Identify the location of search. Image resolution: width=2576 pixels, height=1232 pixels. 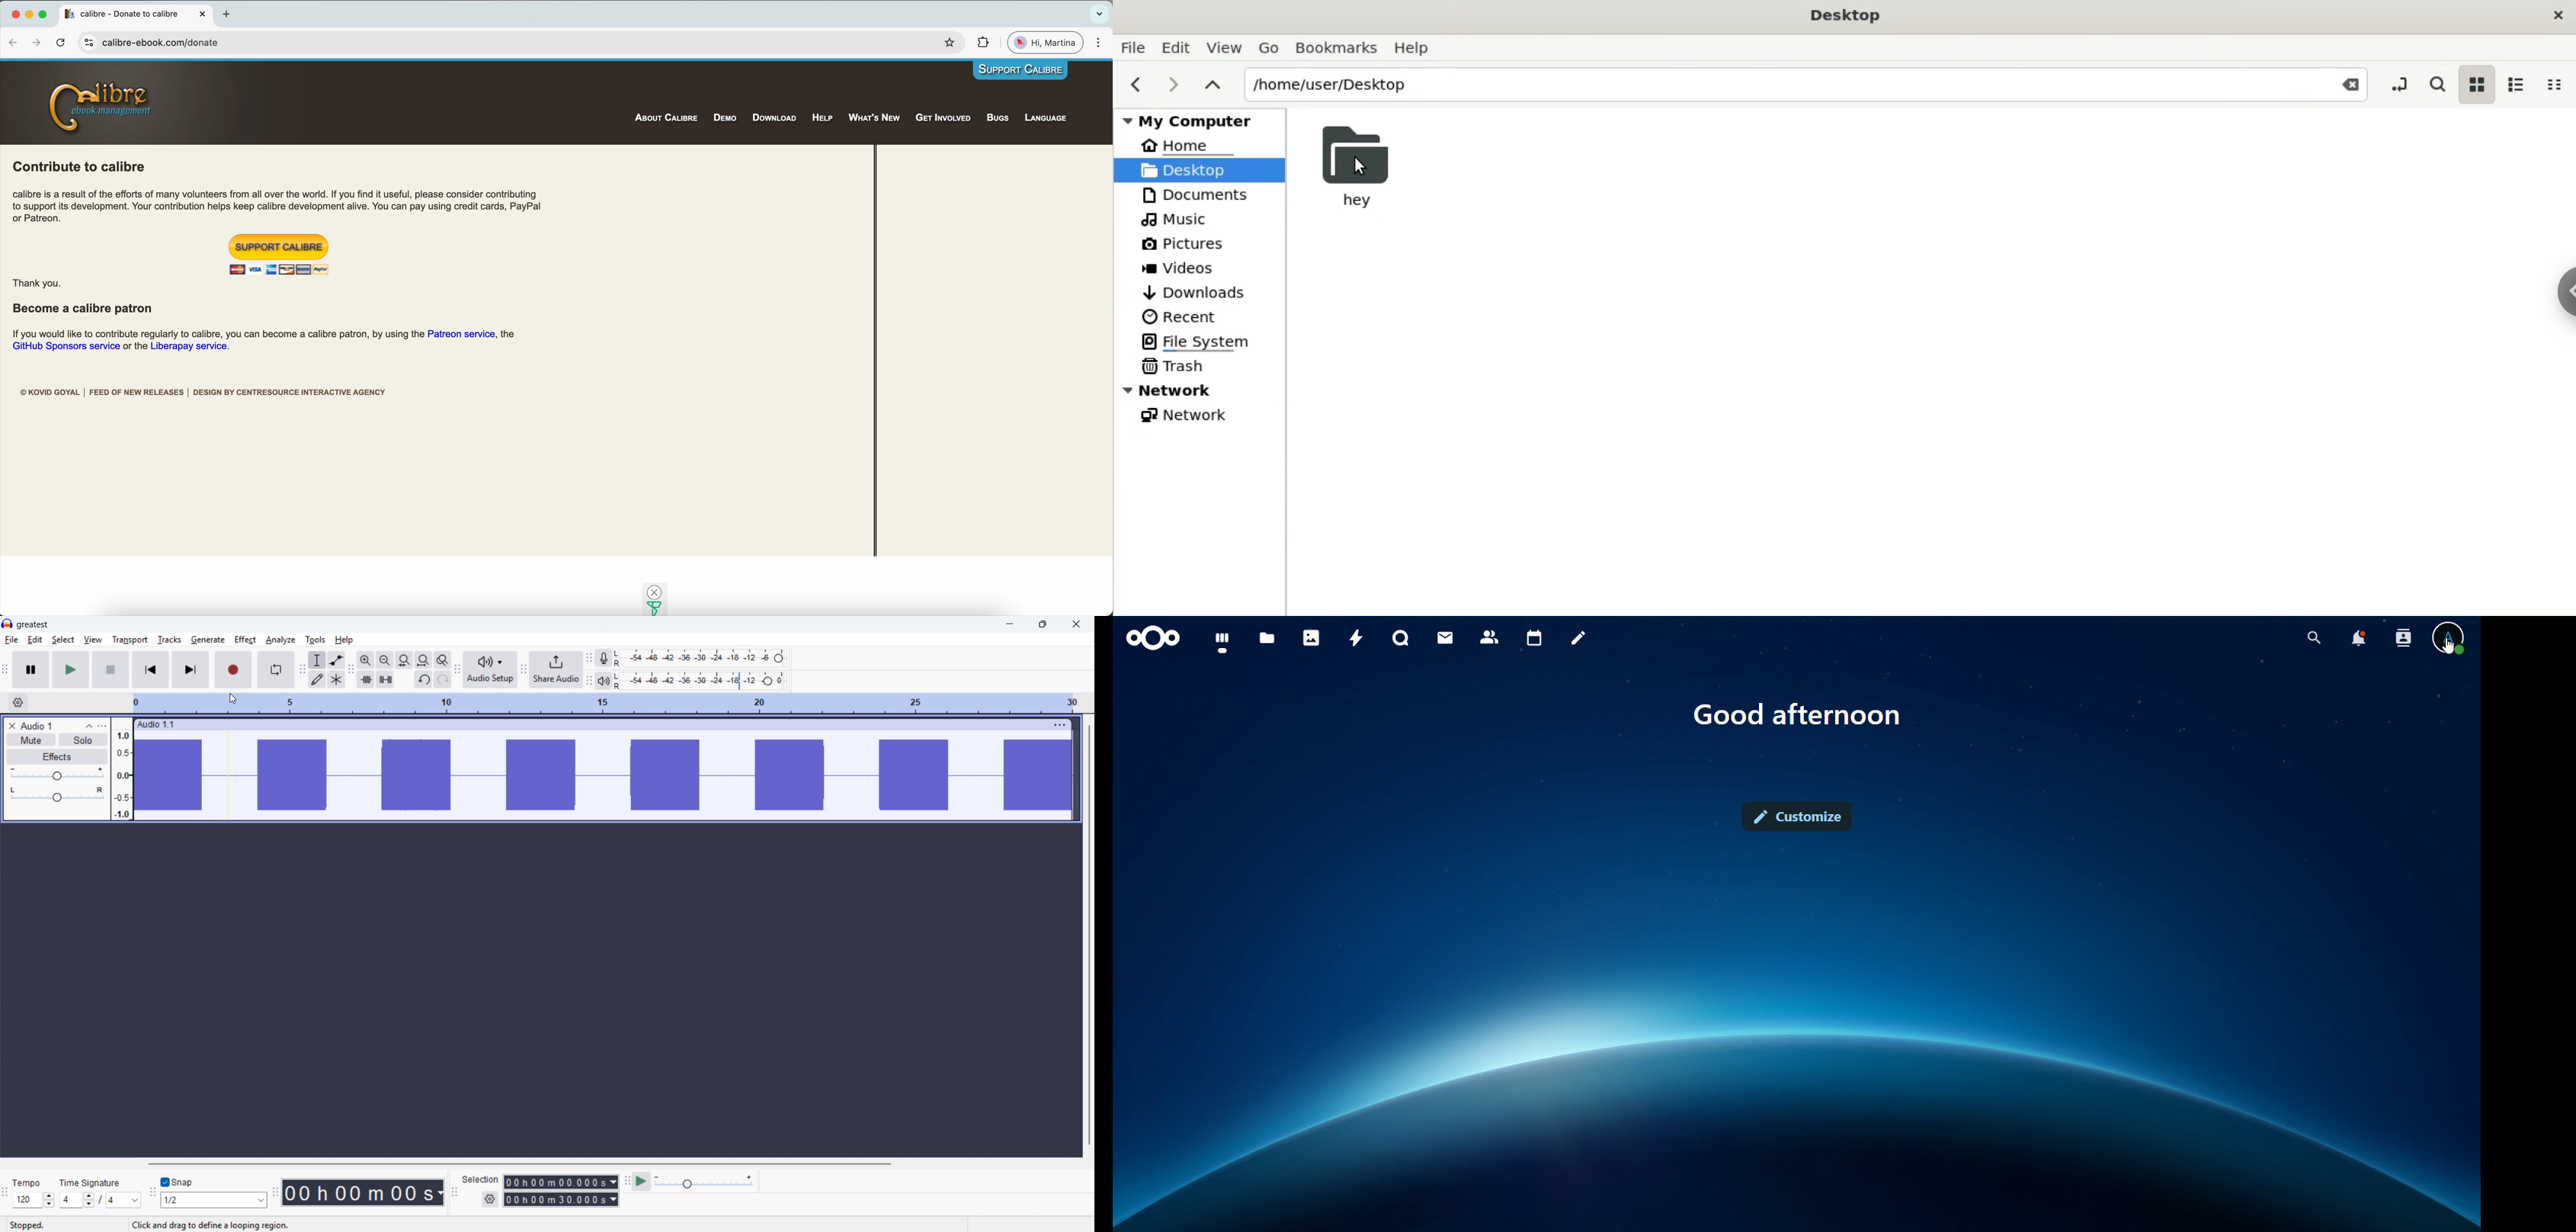
(2316, 637).